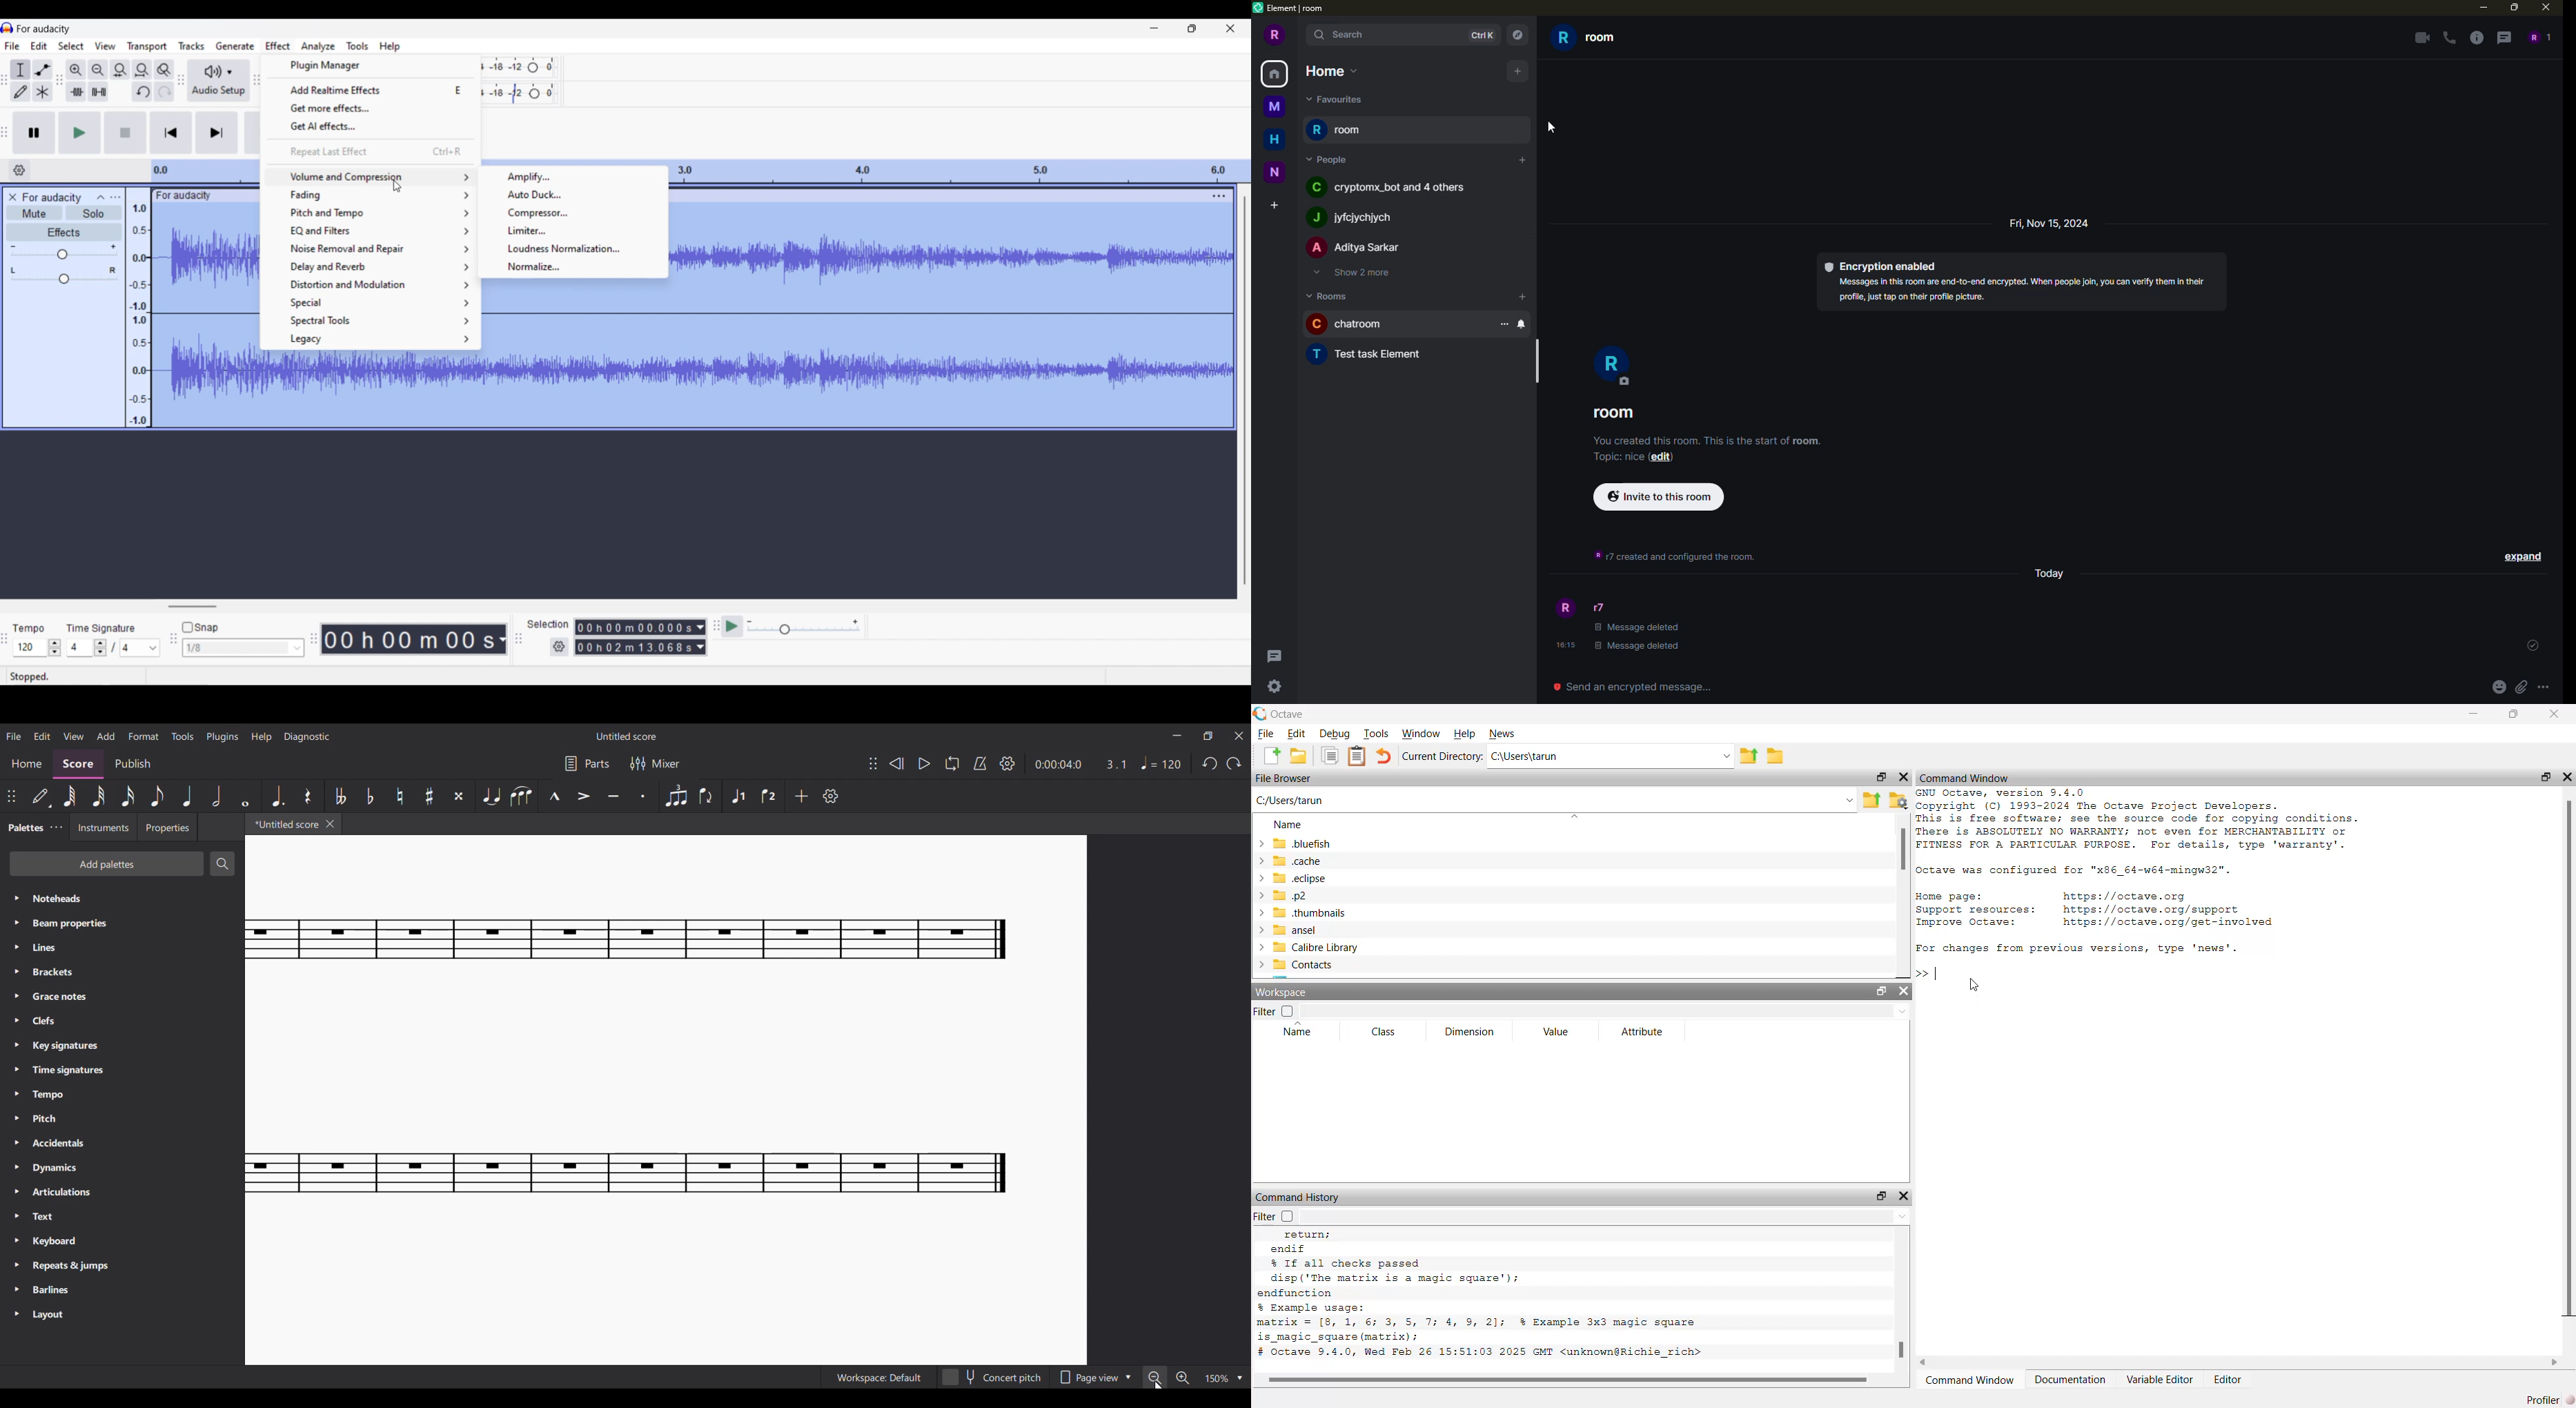 This screenshot has height=1428, width=2576. What do you see at coordinates (396, 186) in the screenshot?
I see `Cursor` at bounding box center [396, 186].